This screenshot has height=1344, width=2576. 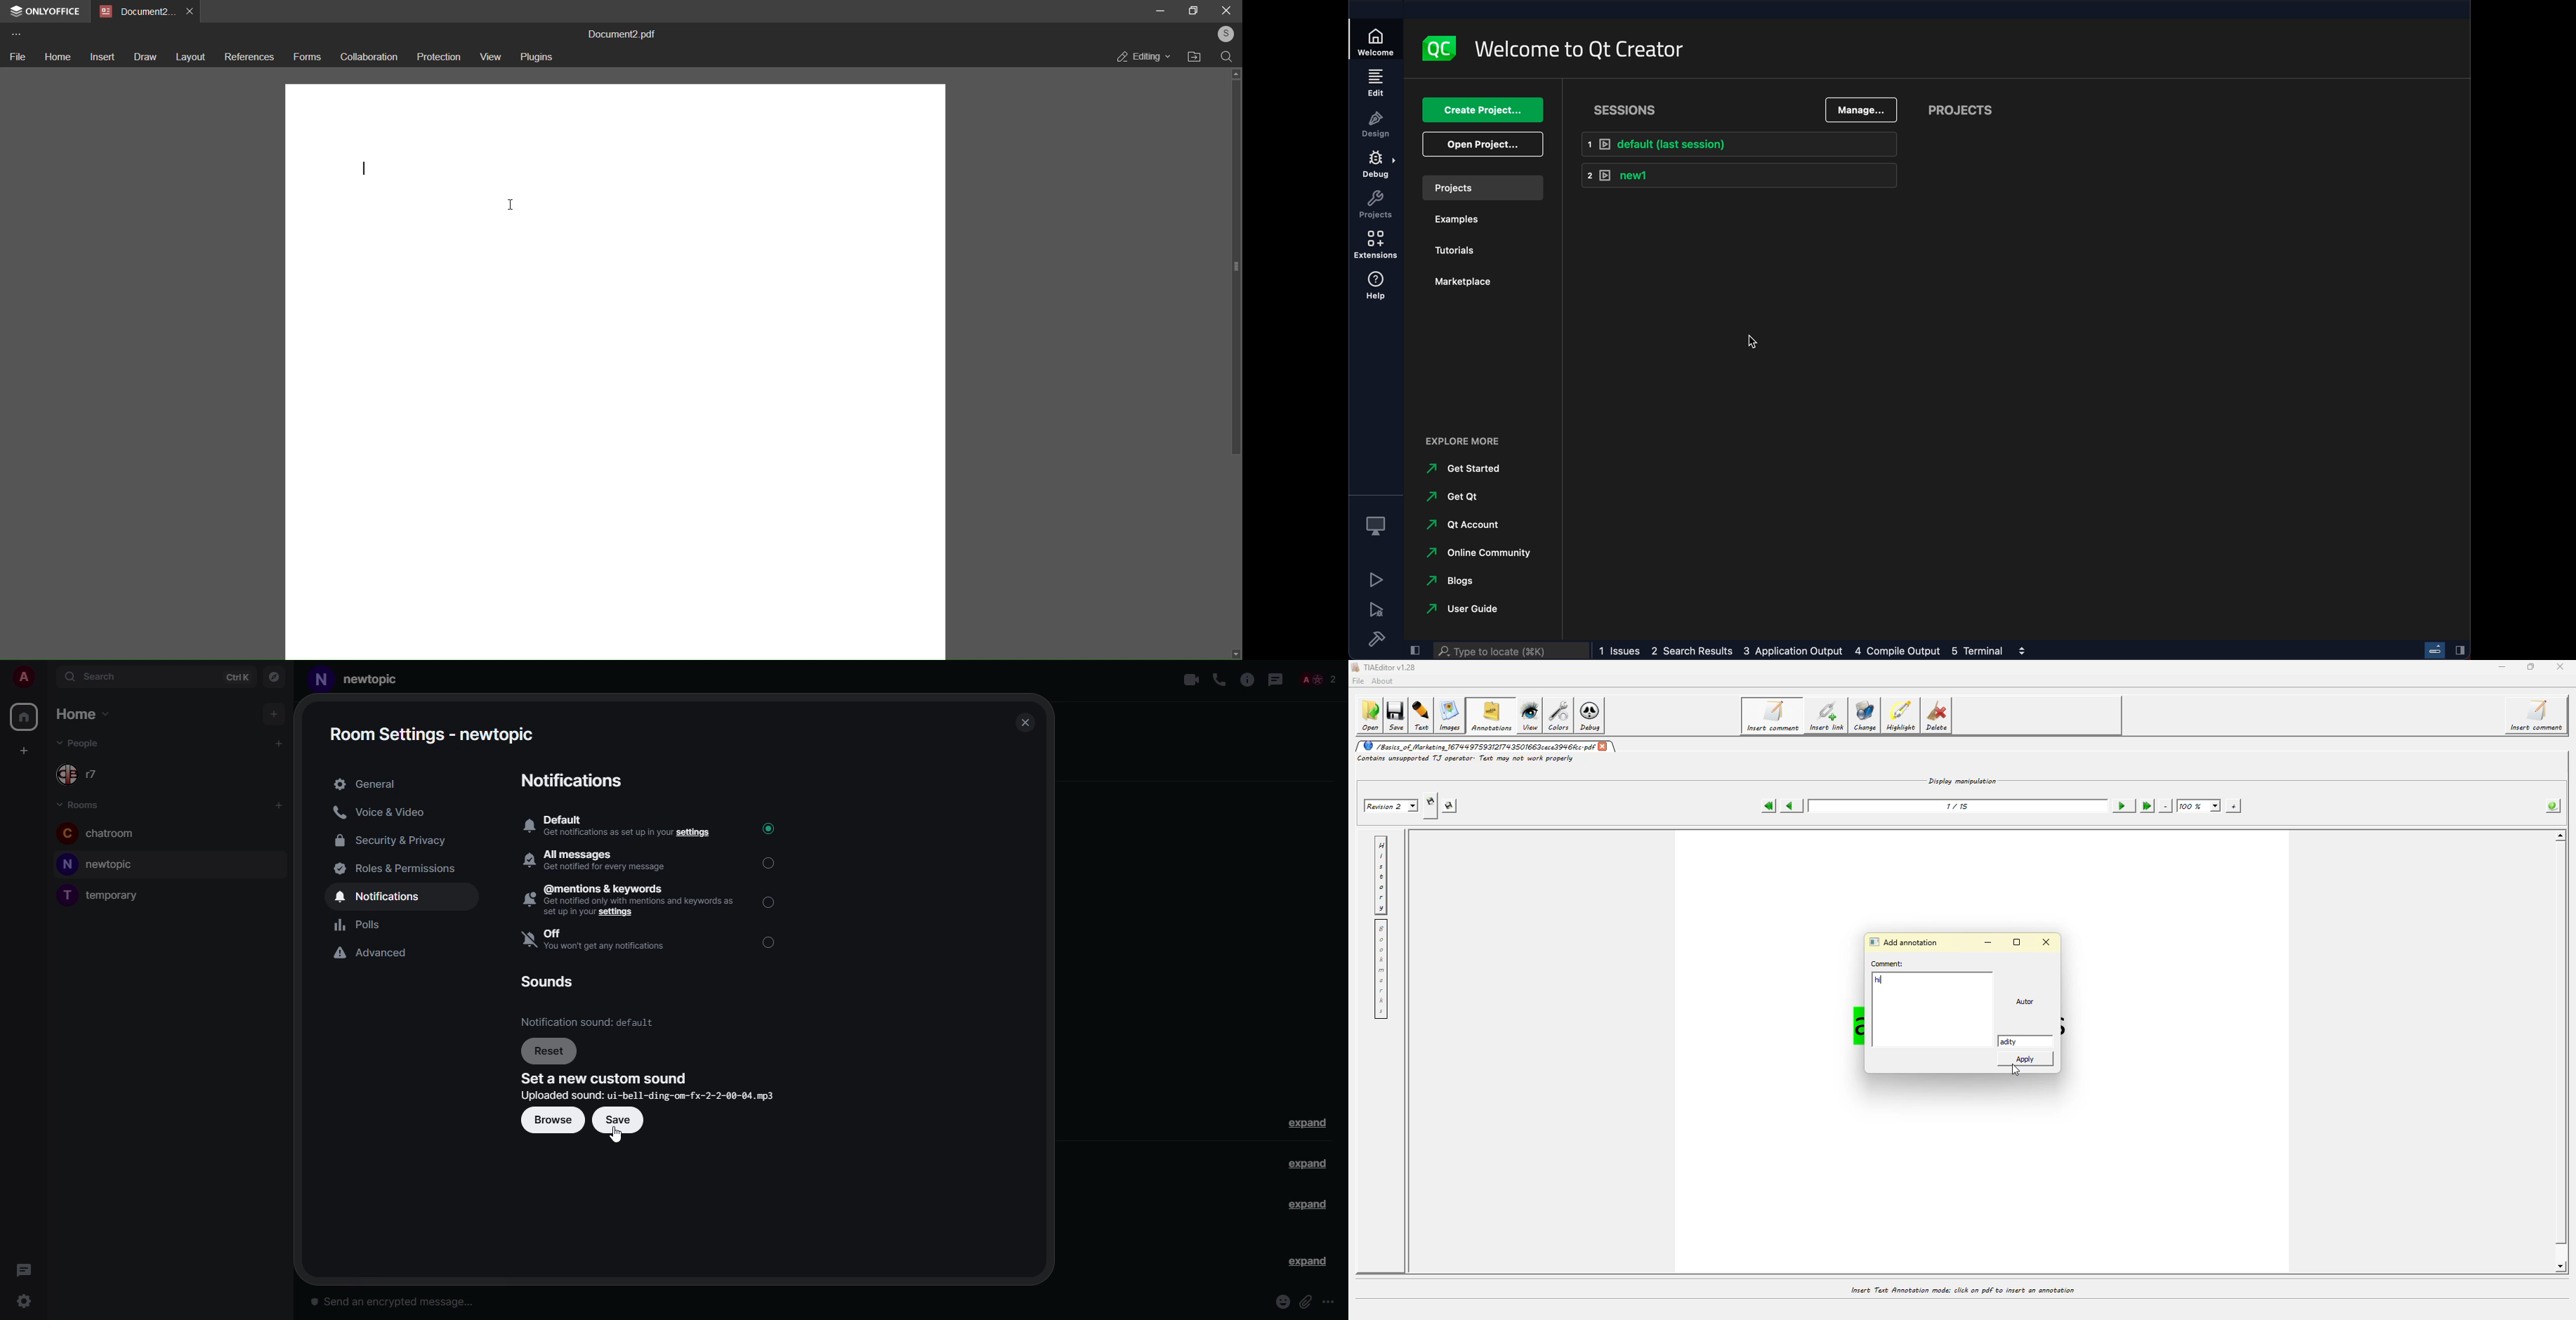 What do you see at coordinates (1463, 218) in the screenshot?
I see `examples` at bounding box center [1463, 218].